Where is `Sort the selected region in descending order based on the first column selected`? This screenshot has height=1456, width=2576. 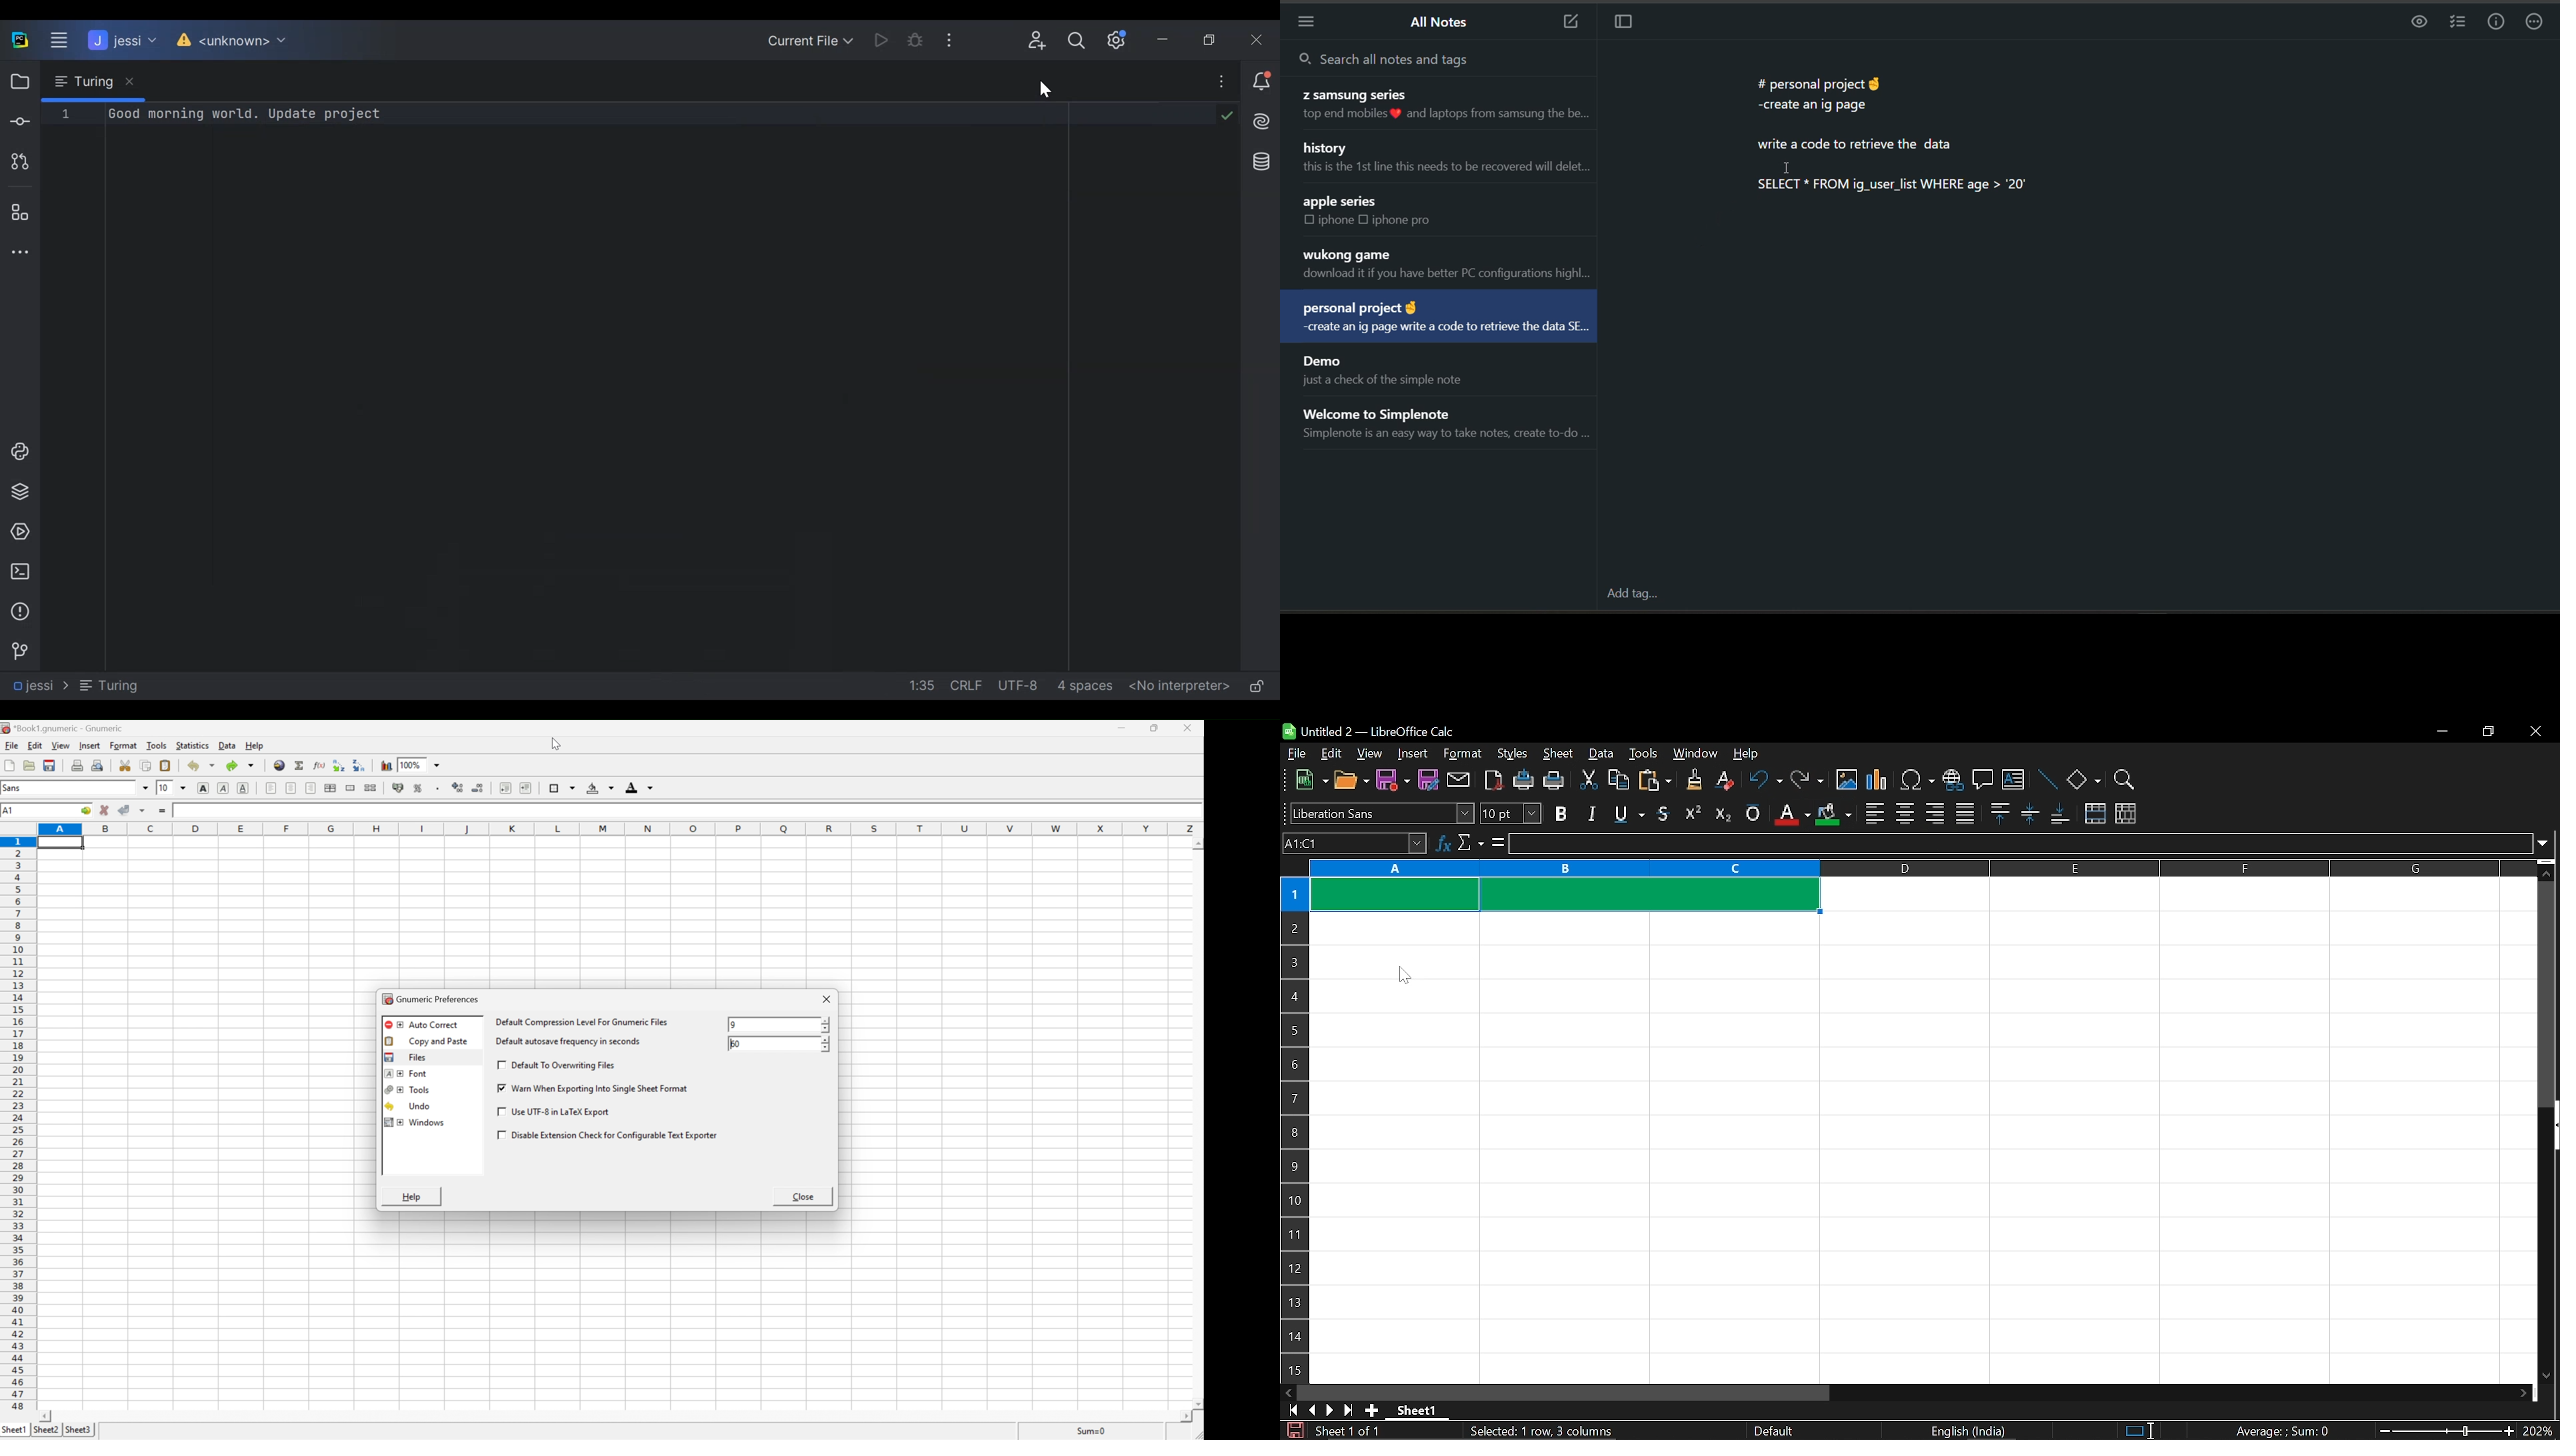 Sort the selected region in descending order based on the first column selected is located at coordinates (359, 765).